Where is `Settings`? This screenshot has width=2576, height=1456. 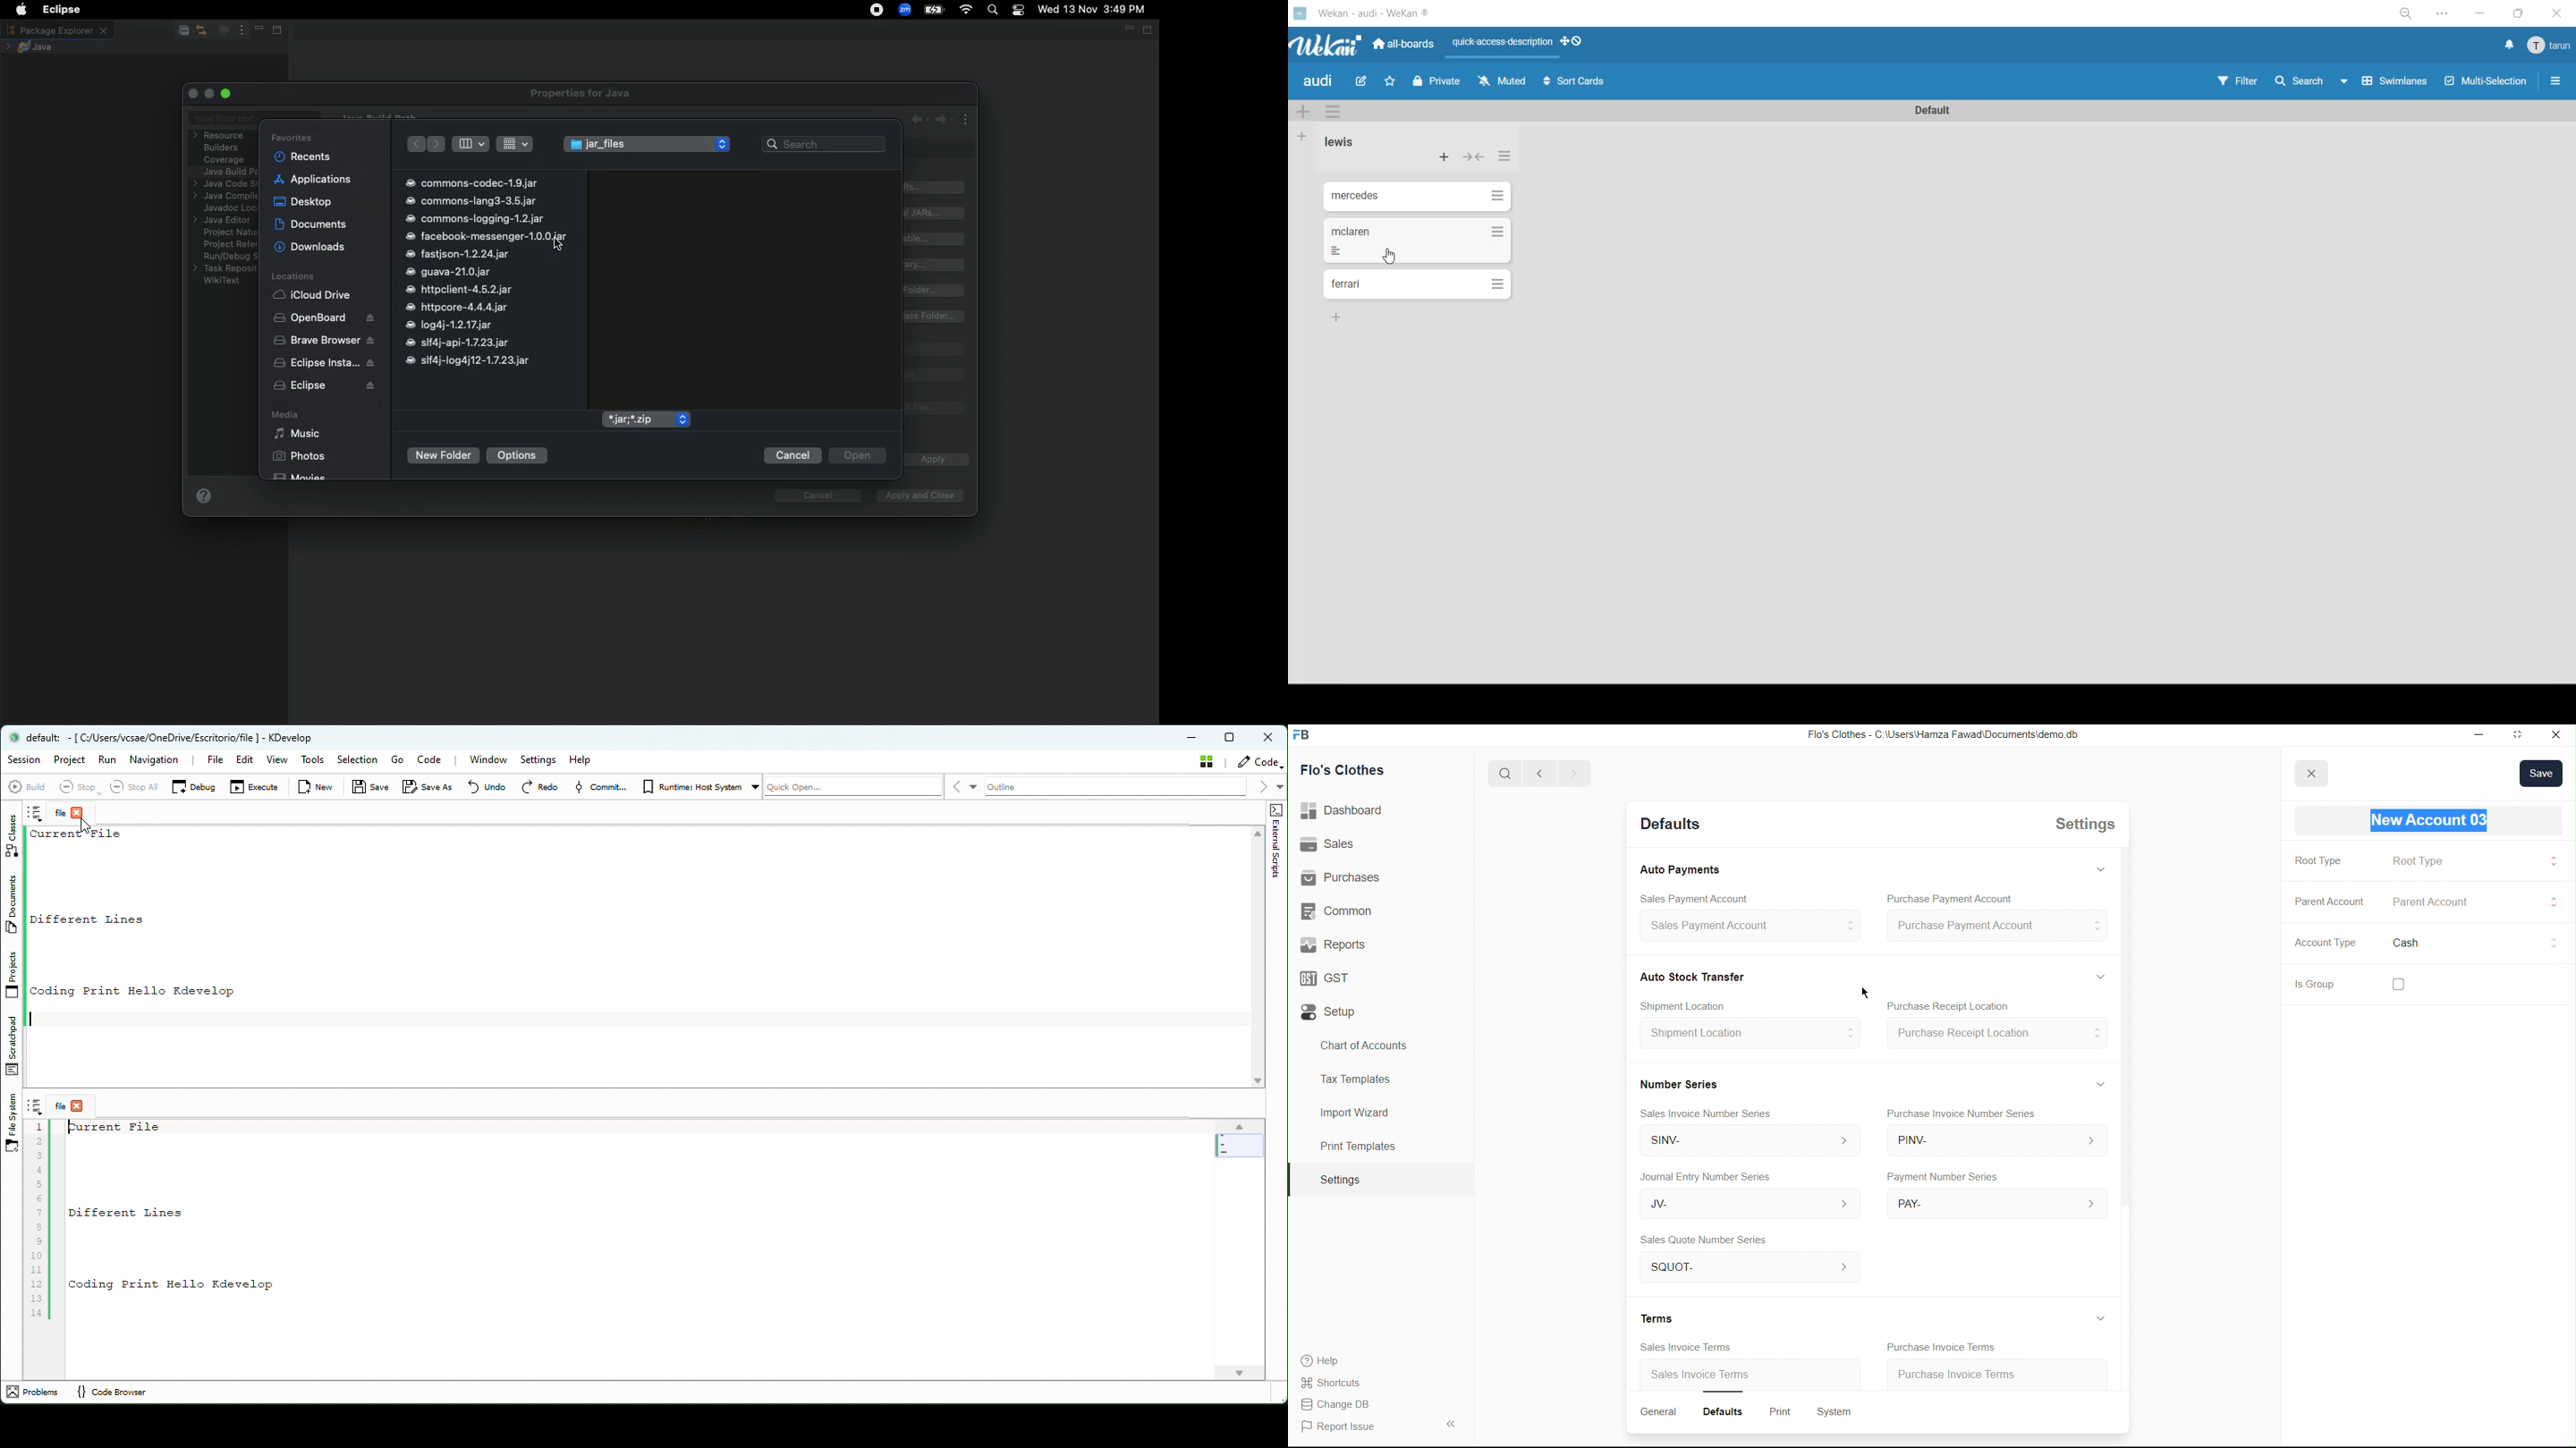 Settings is located at coordinates (1339, 1180).